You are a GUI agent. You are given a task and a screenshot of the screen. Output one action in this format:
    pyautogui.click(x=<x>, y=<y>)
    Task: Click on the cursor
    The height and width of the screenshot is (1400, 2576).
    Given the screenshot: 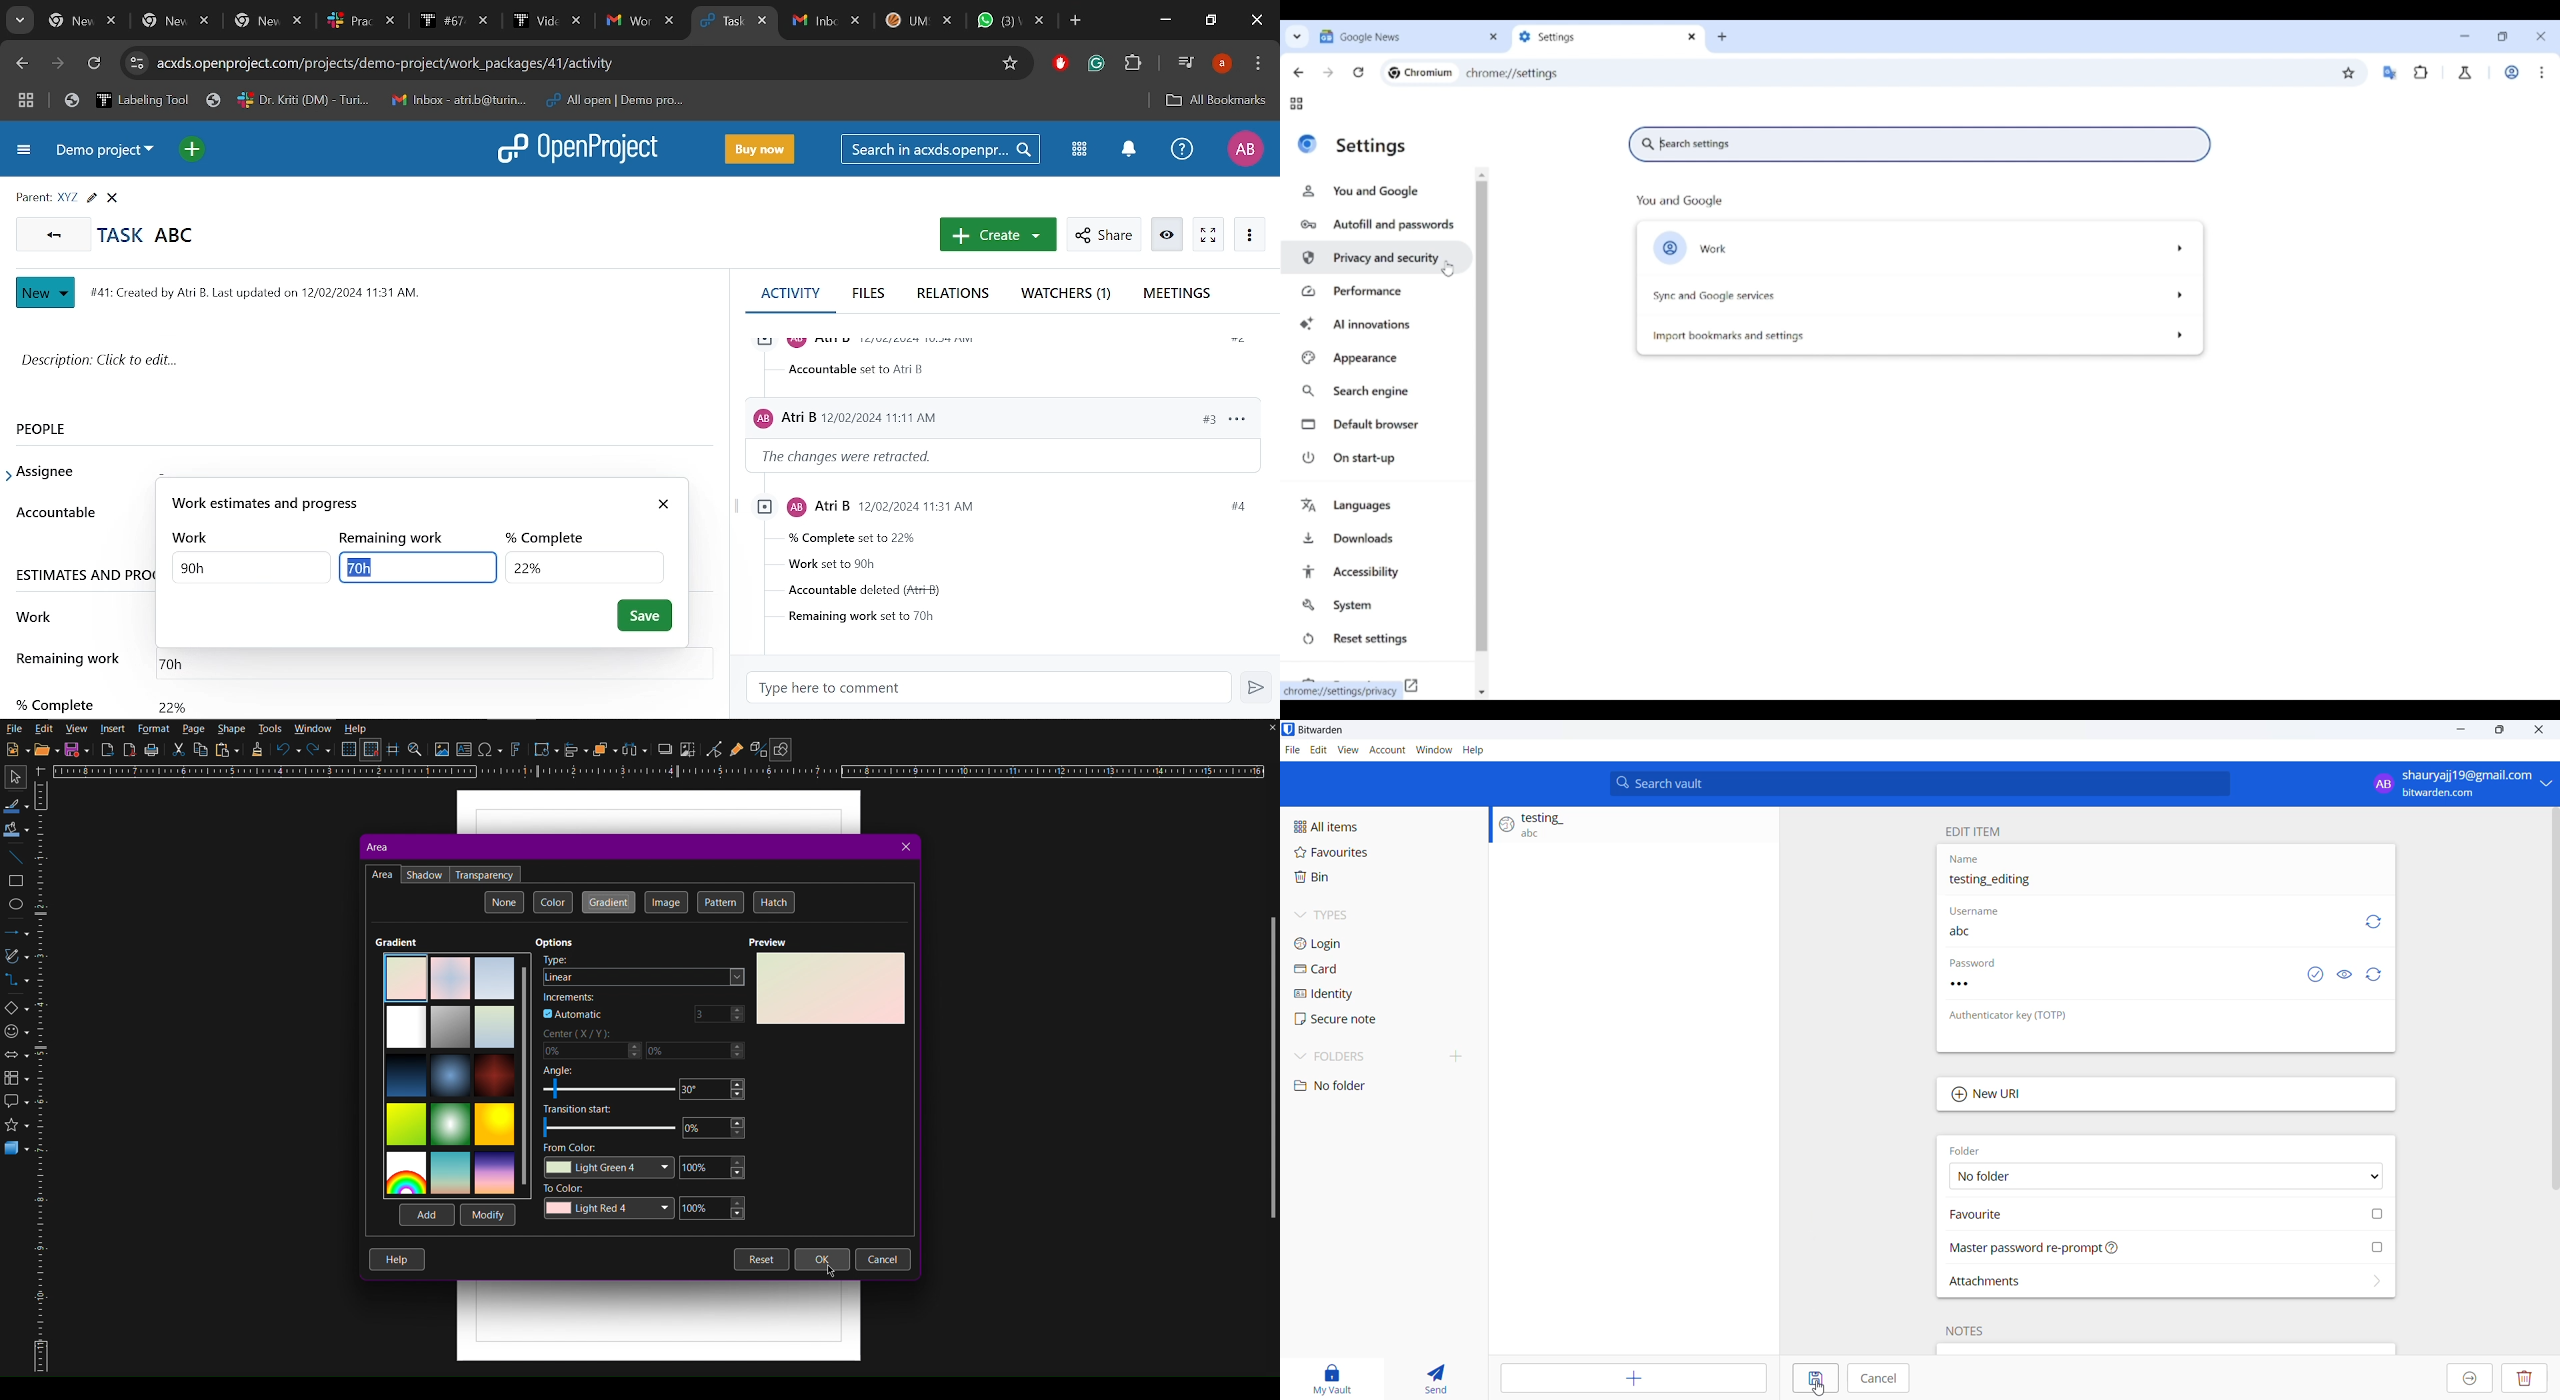 What is the action you would take?
    pyautogui.click(x=833, y=1275)
    